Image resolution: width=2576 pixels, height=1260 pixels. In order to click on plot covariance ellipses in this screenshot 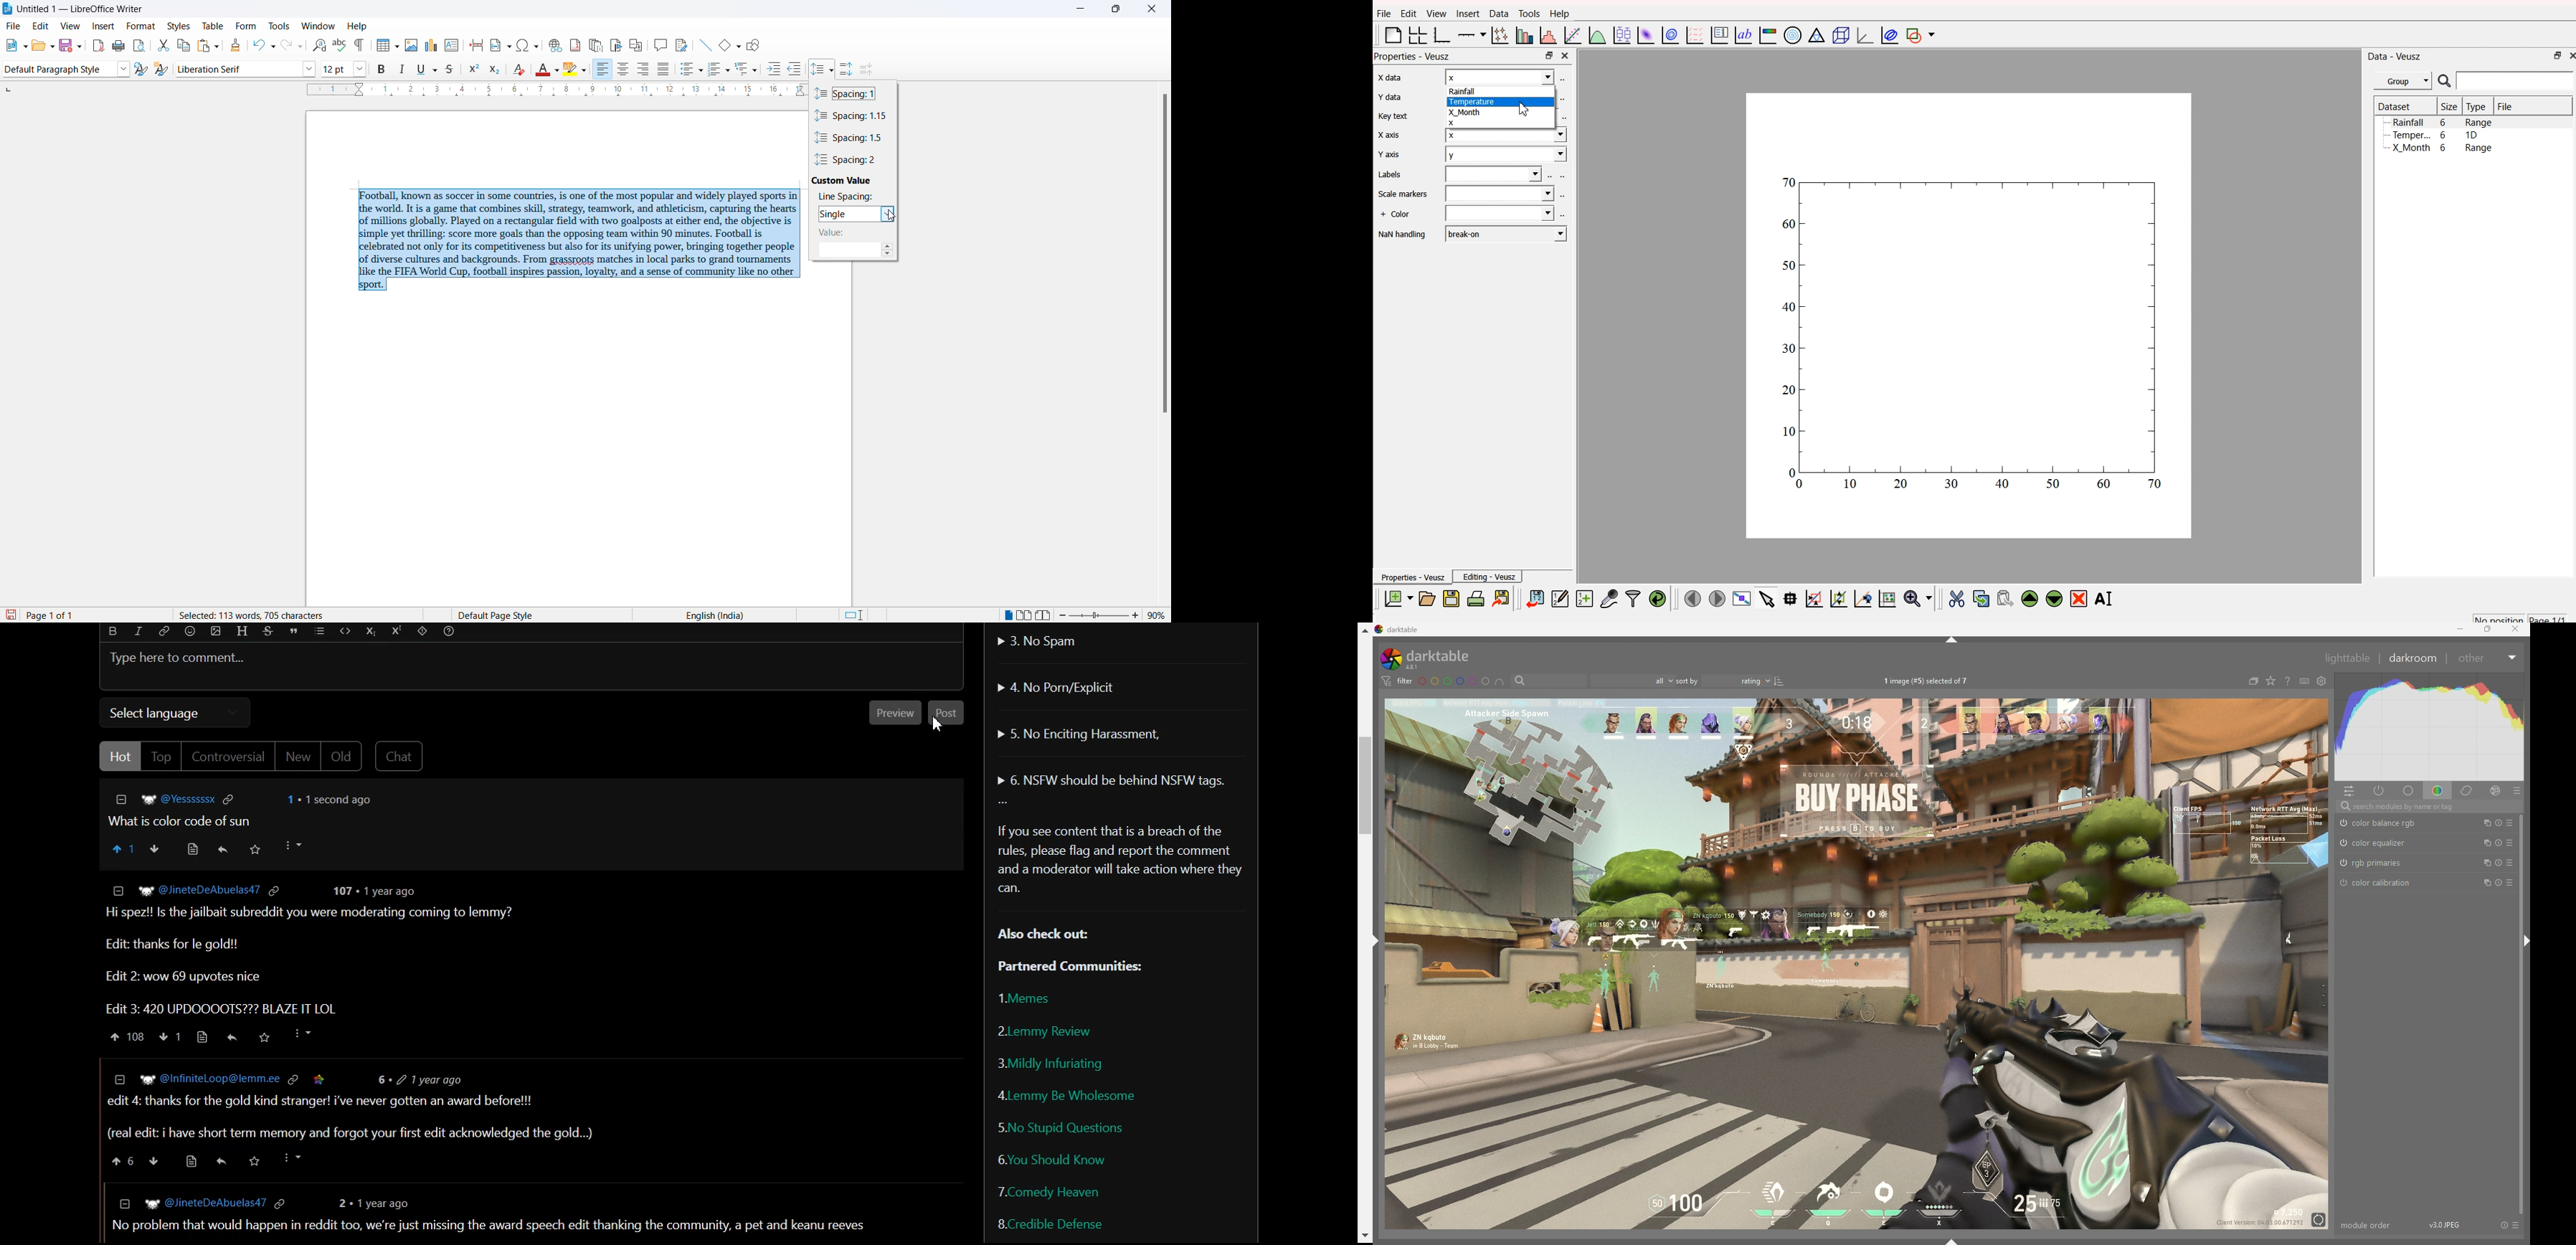, I will do `click(1887, 35)`.